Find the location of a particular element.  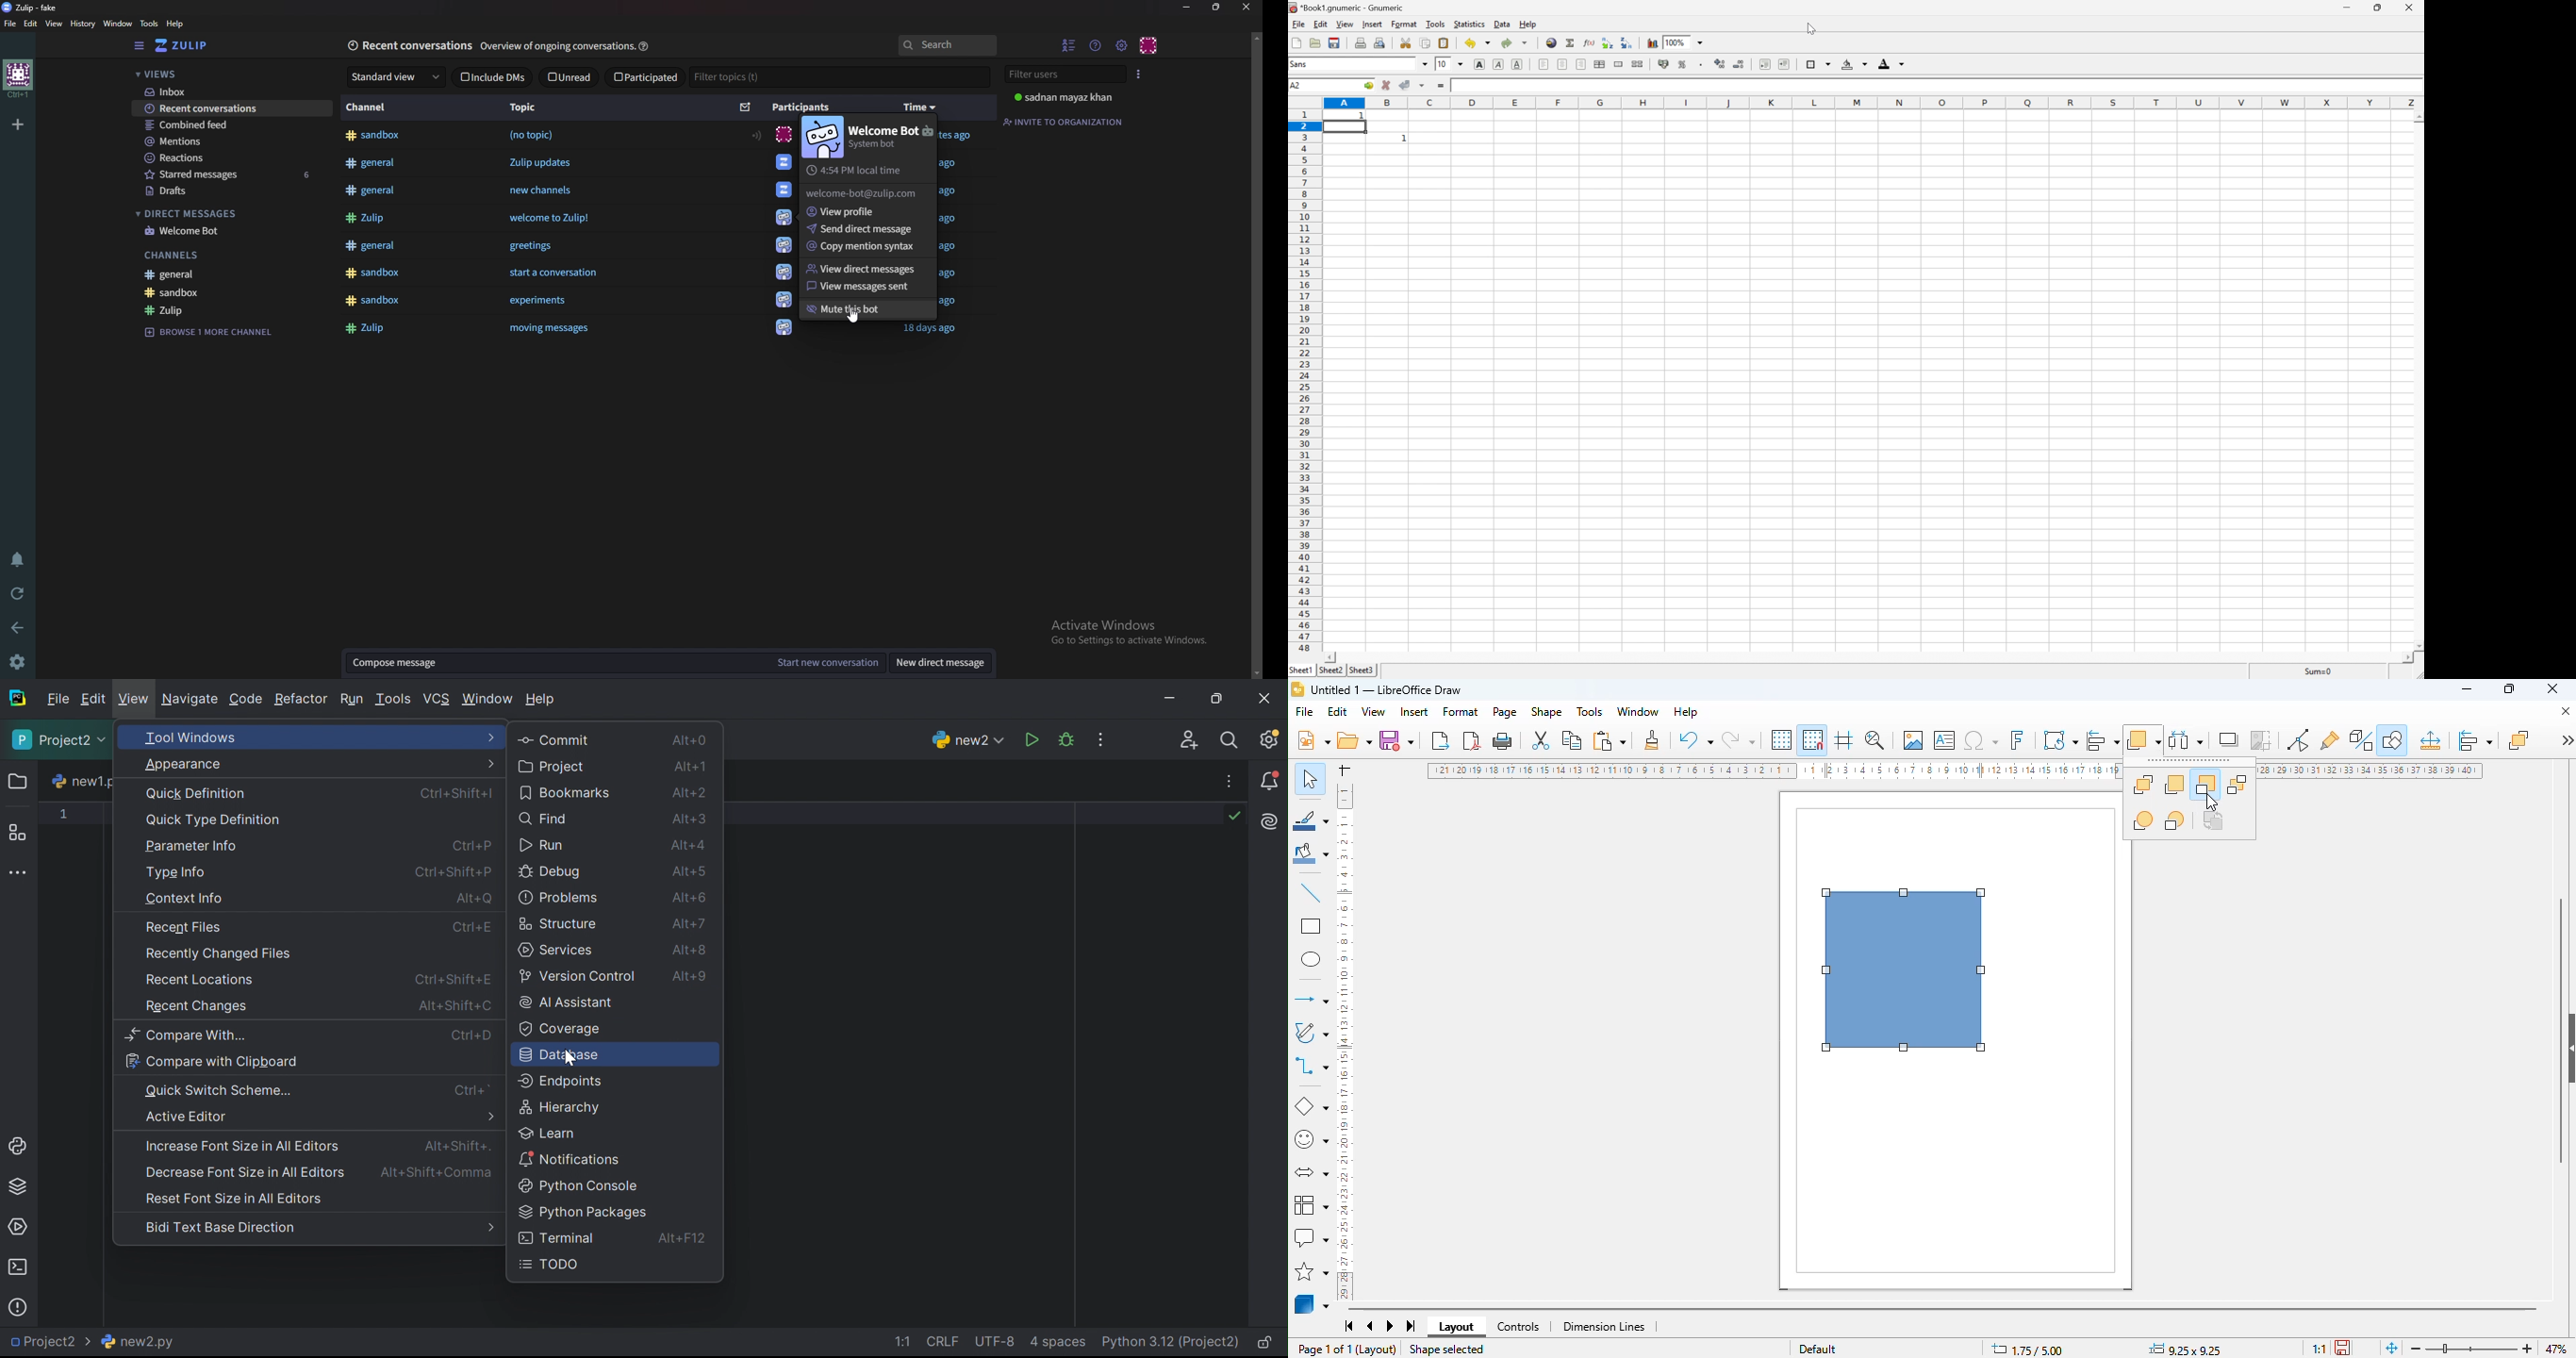

Zulip is located at coordinates (232, 309).